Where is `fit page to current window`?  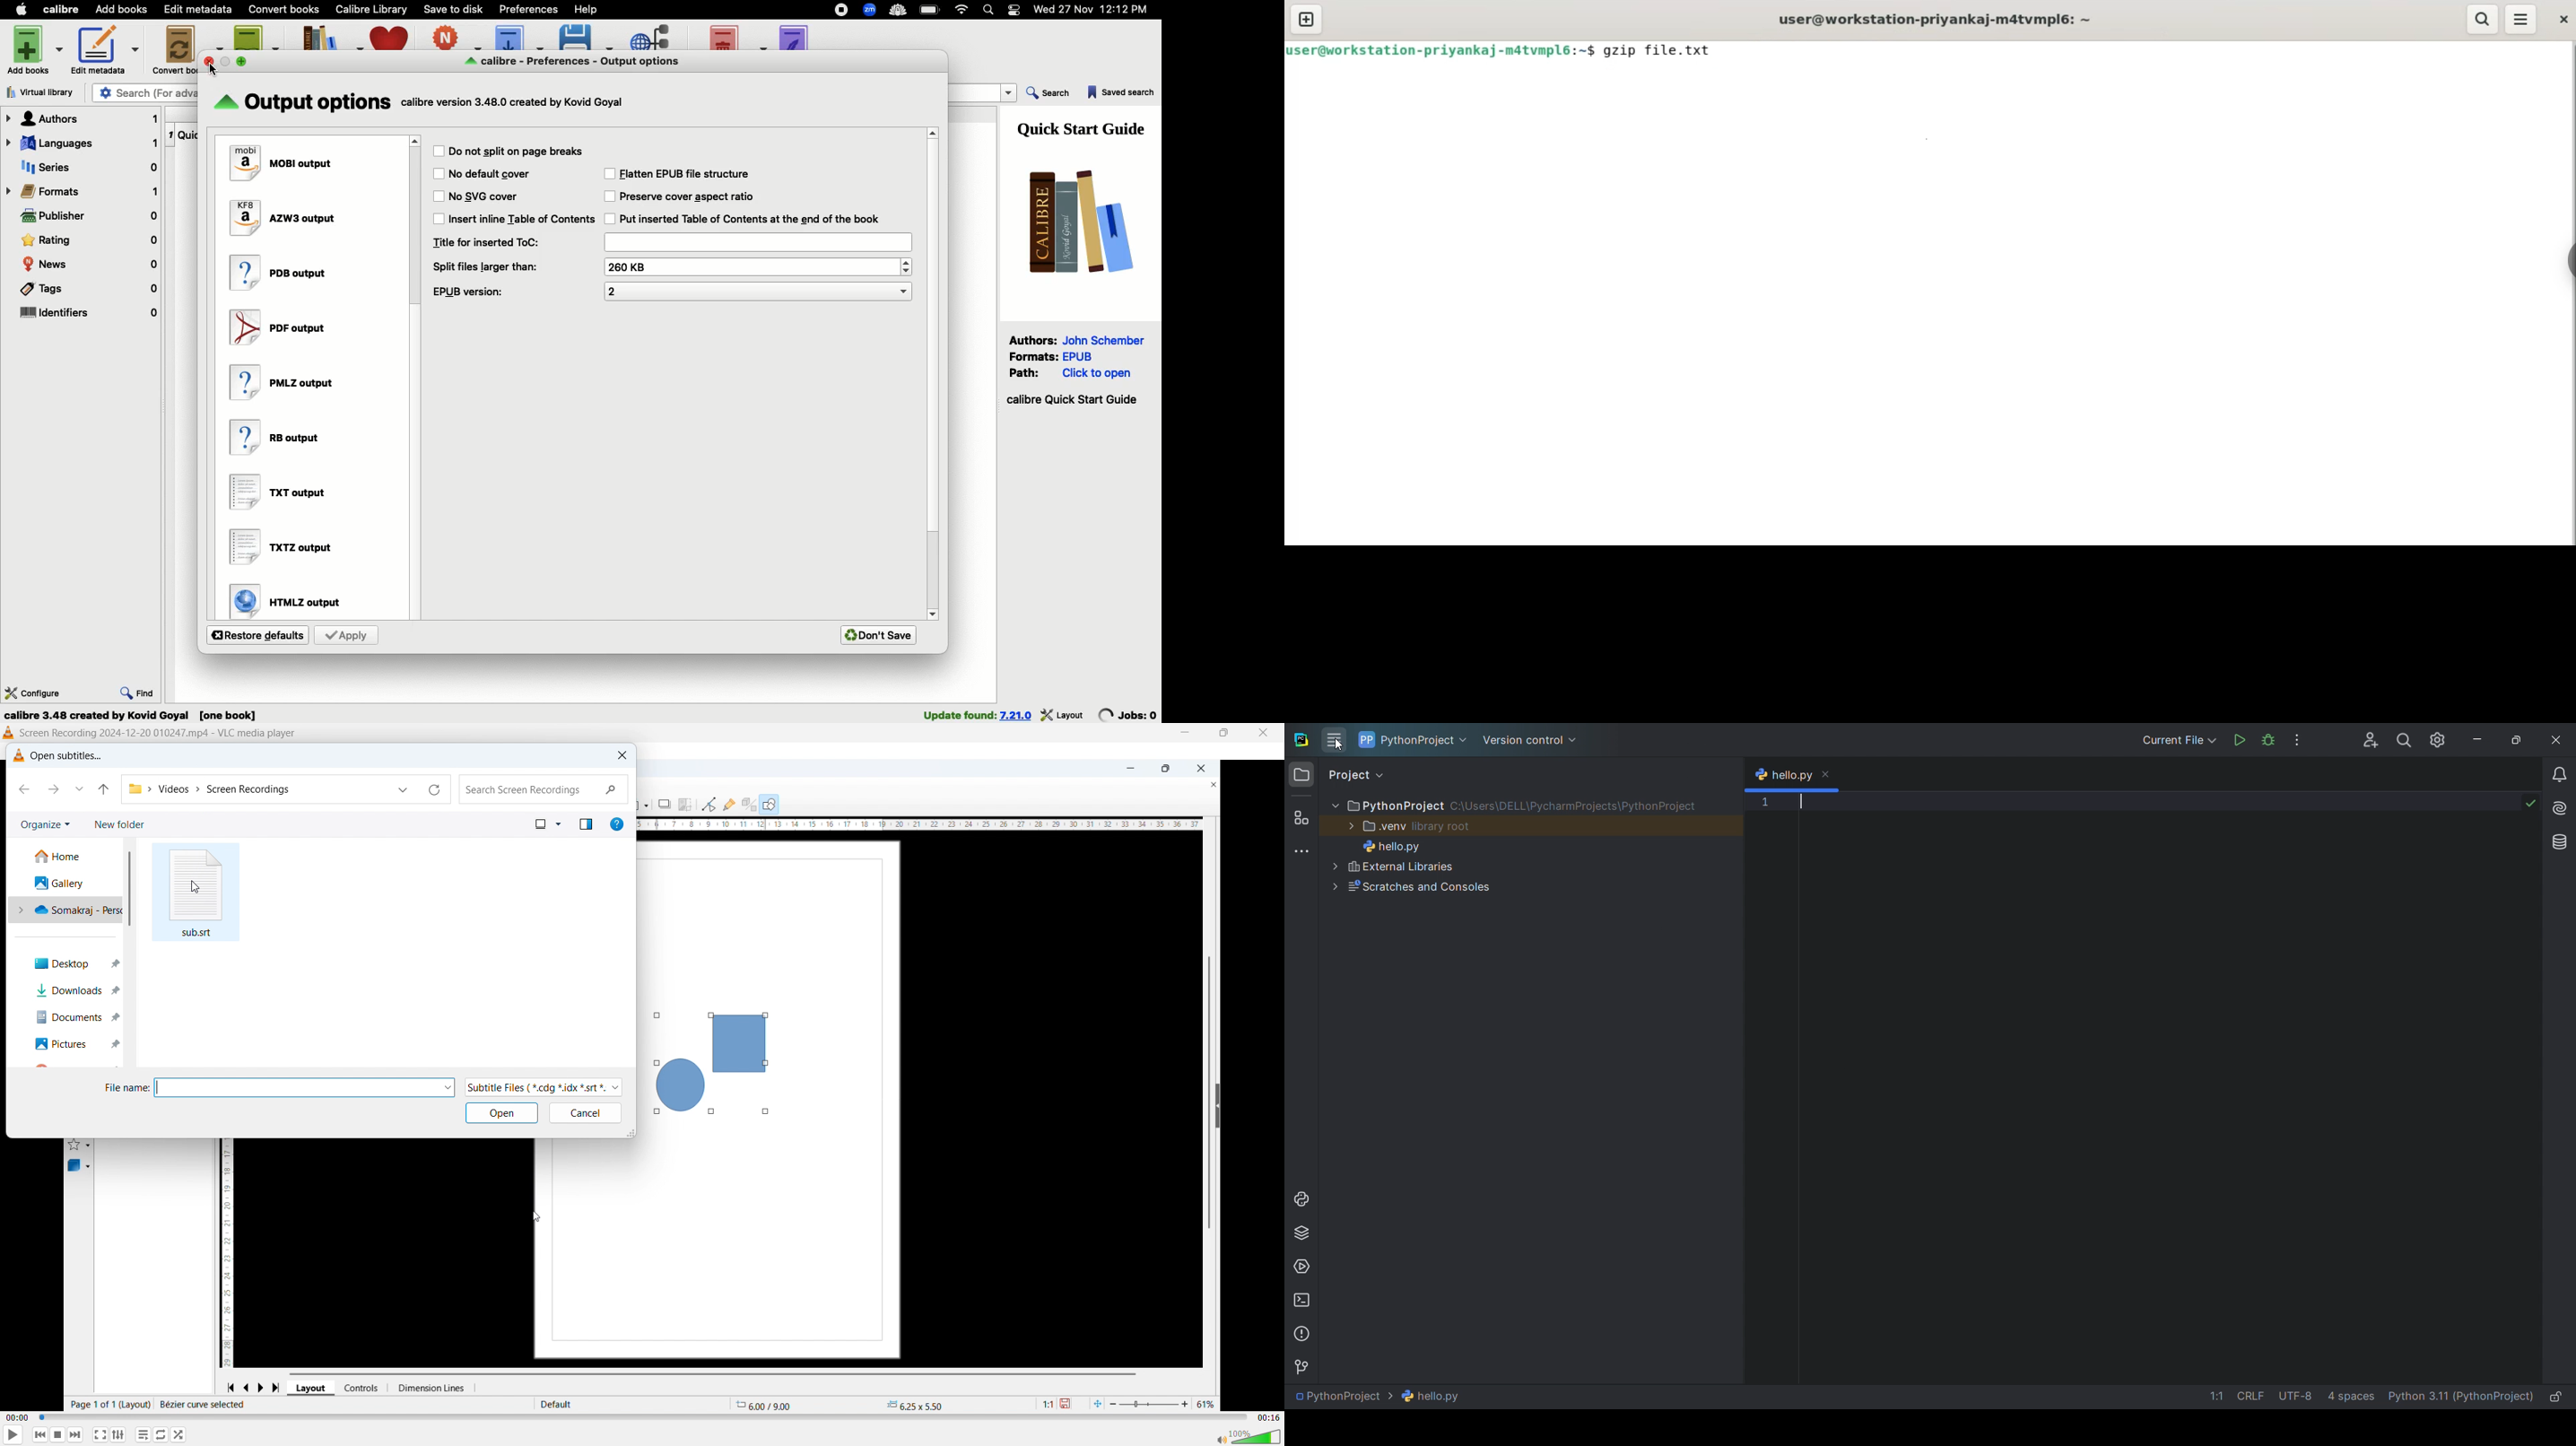
fit page to current window is located at coordinates (1098, 1403).